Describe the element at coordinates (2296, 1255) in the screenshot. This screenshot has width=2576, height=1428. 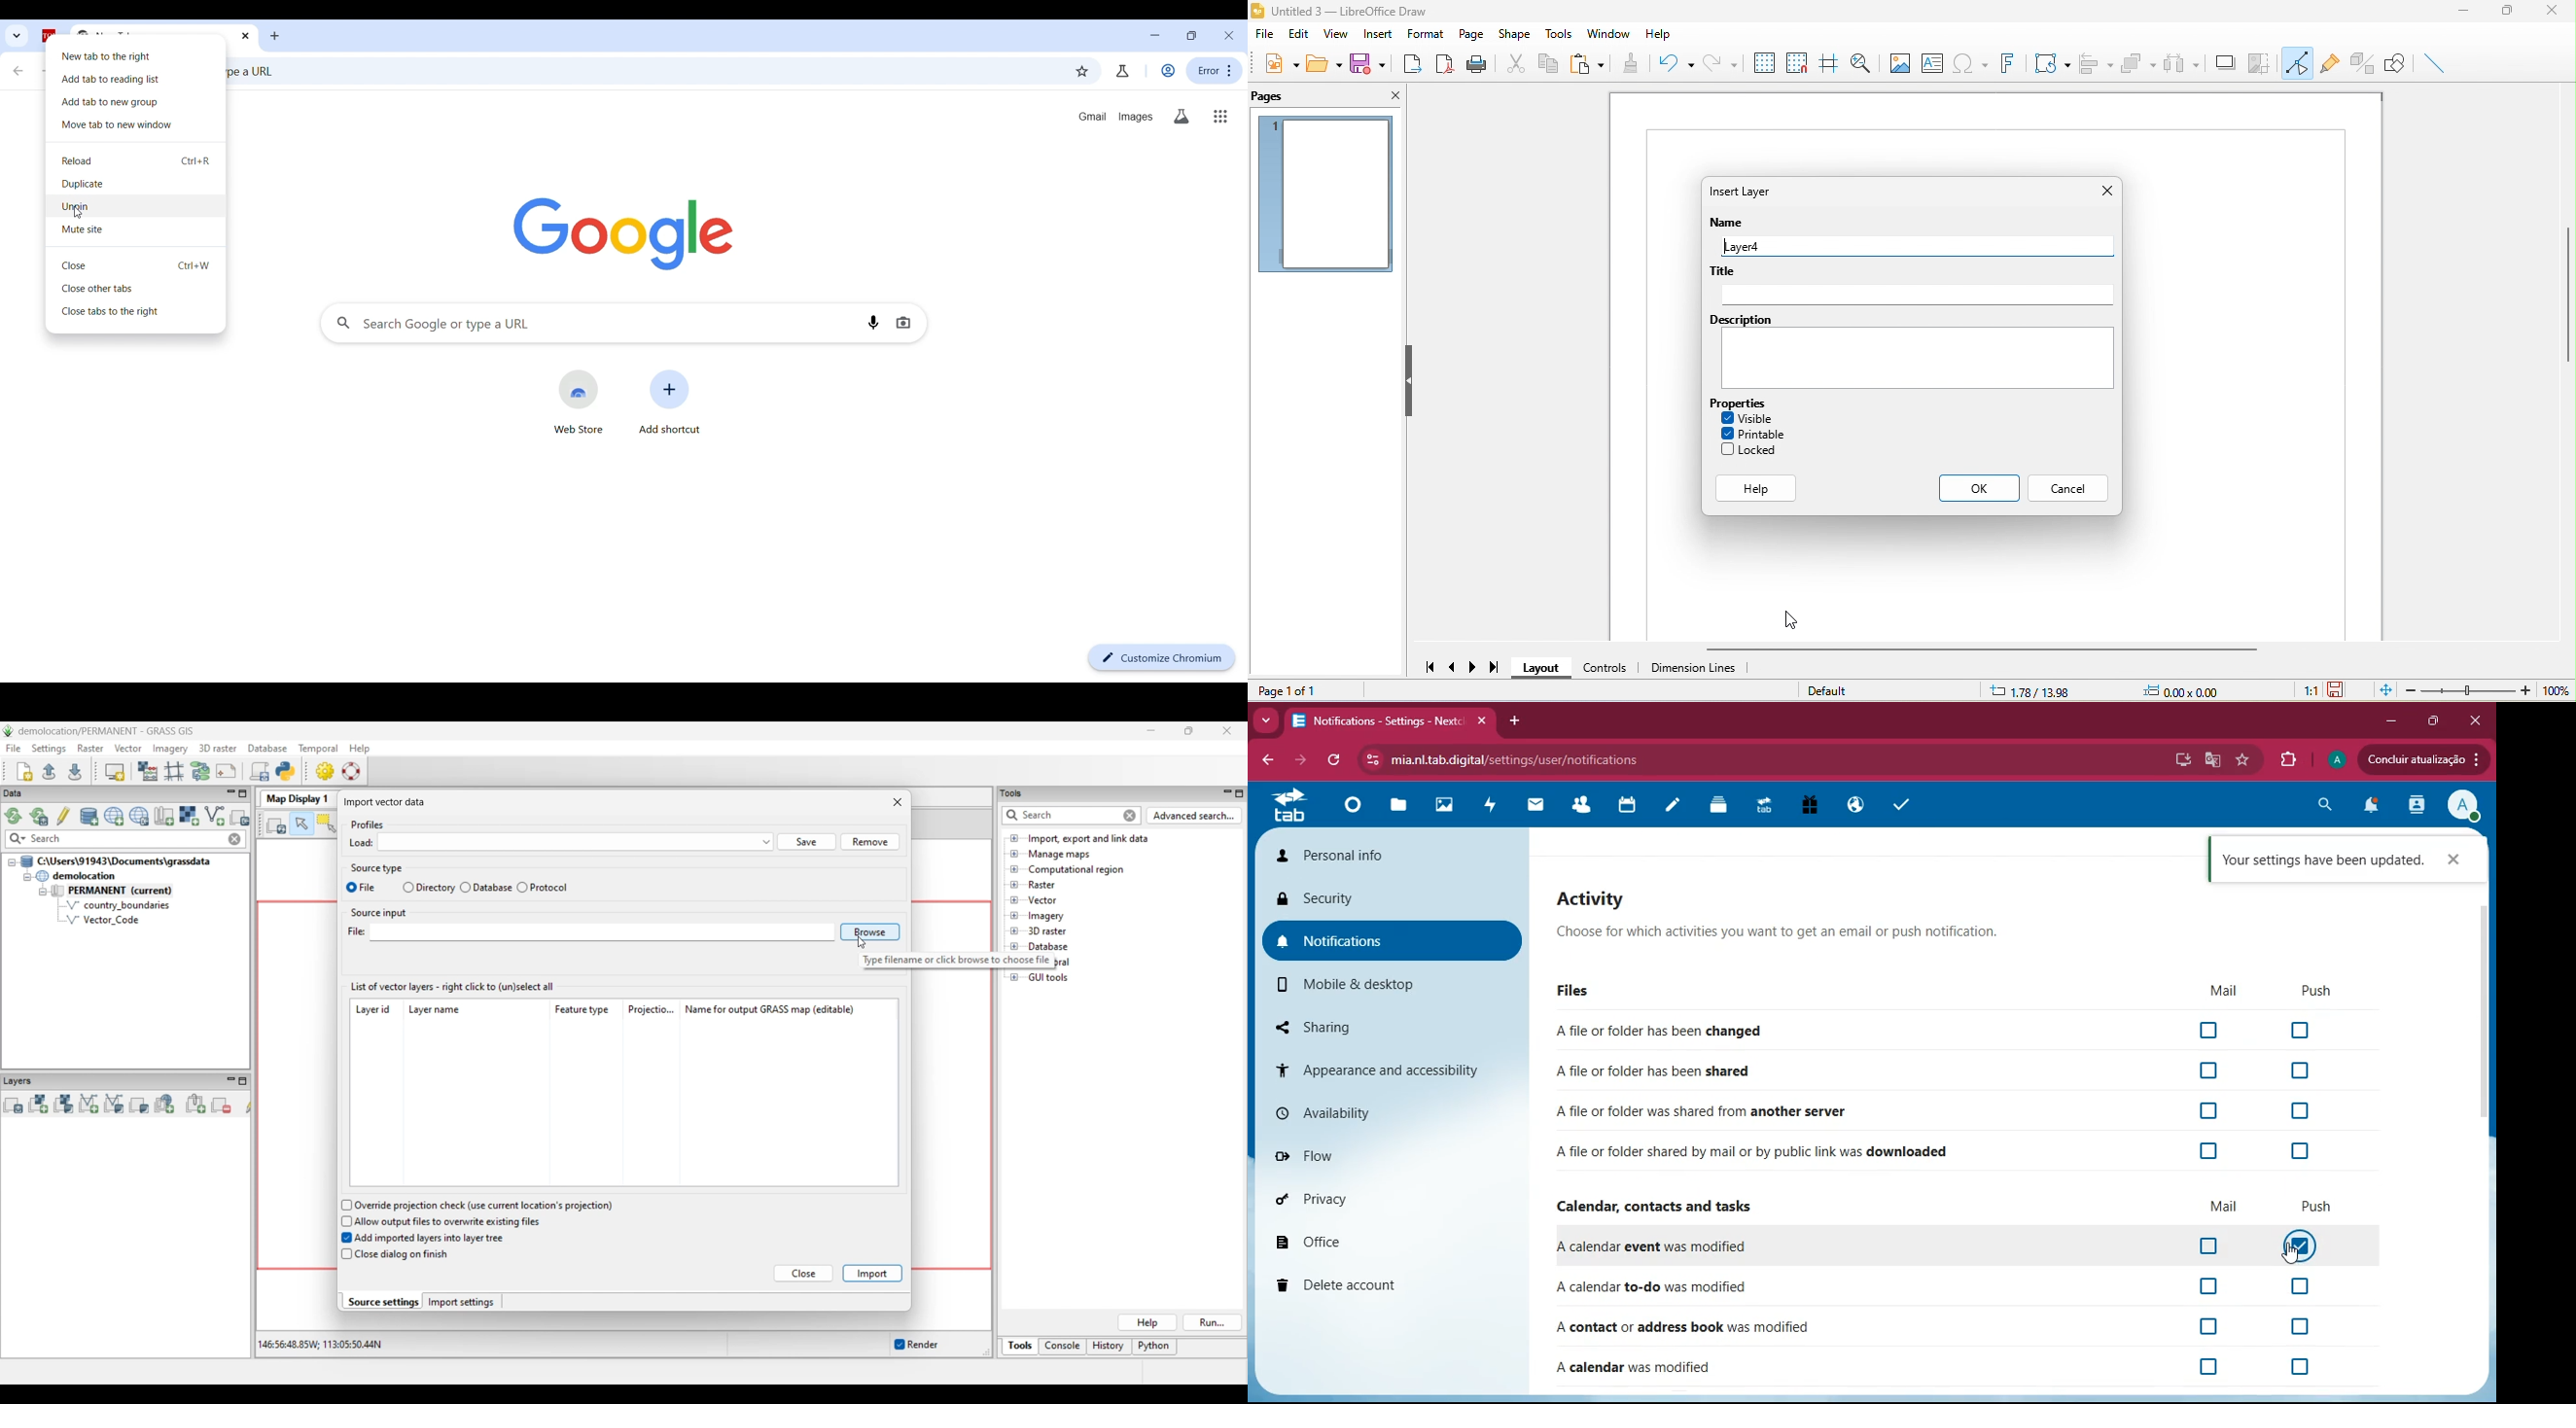
I see `cursor` at that location.